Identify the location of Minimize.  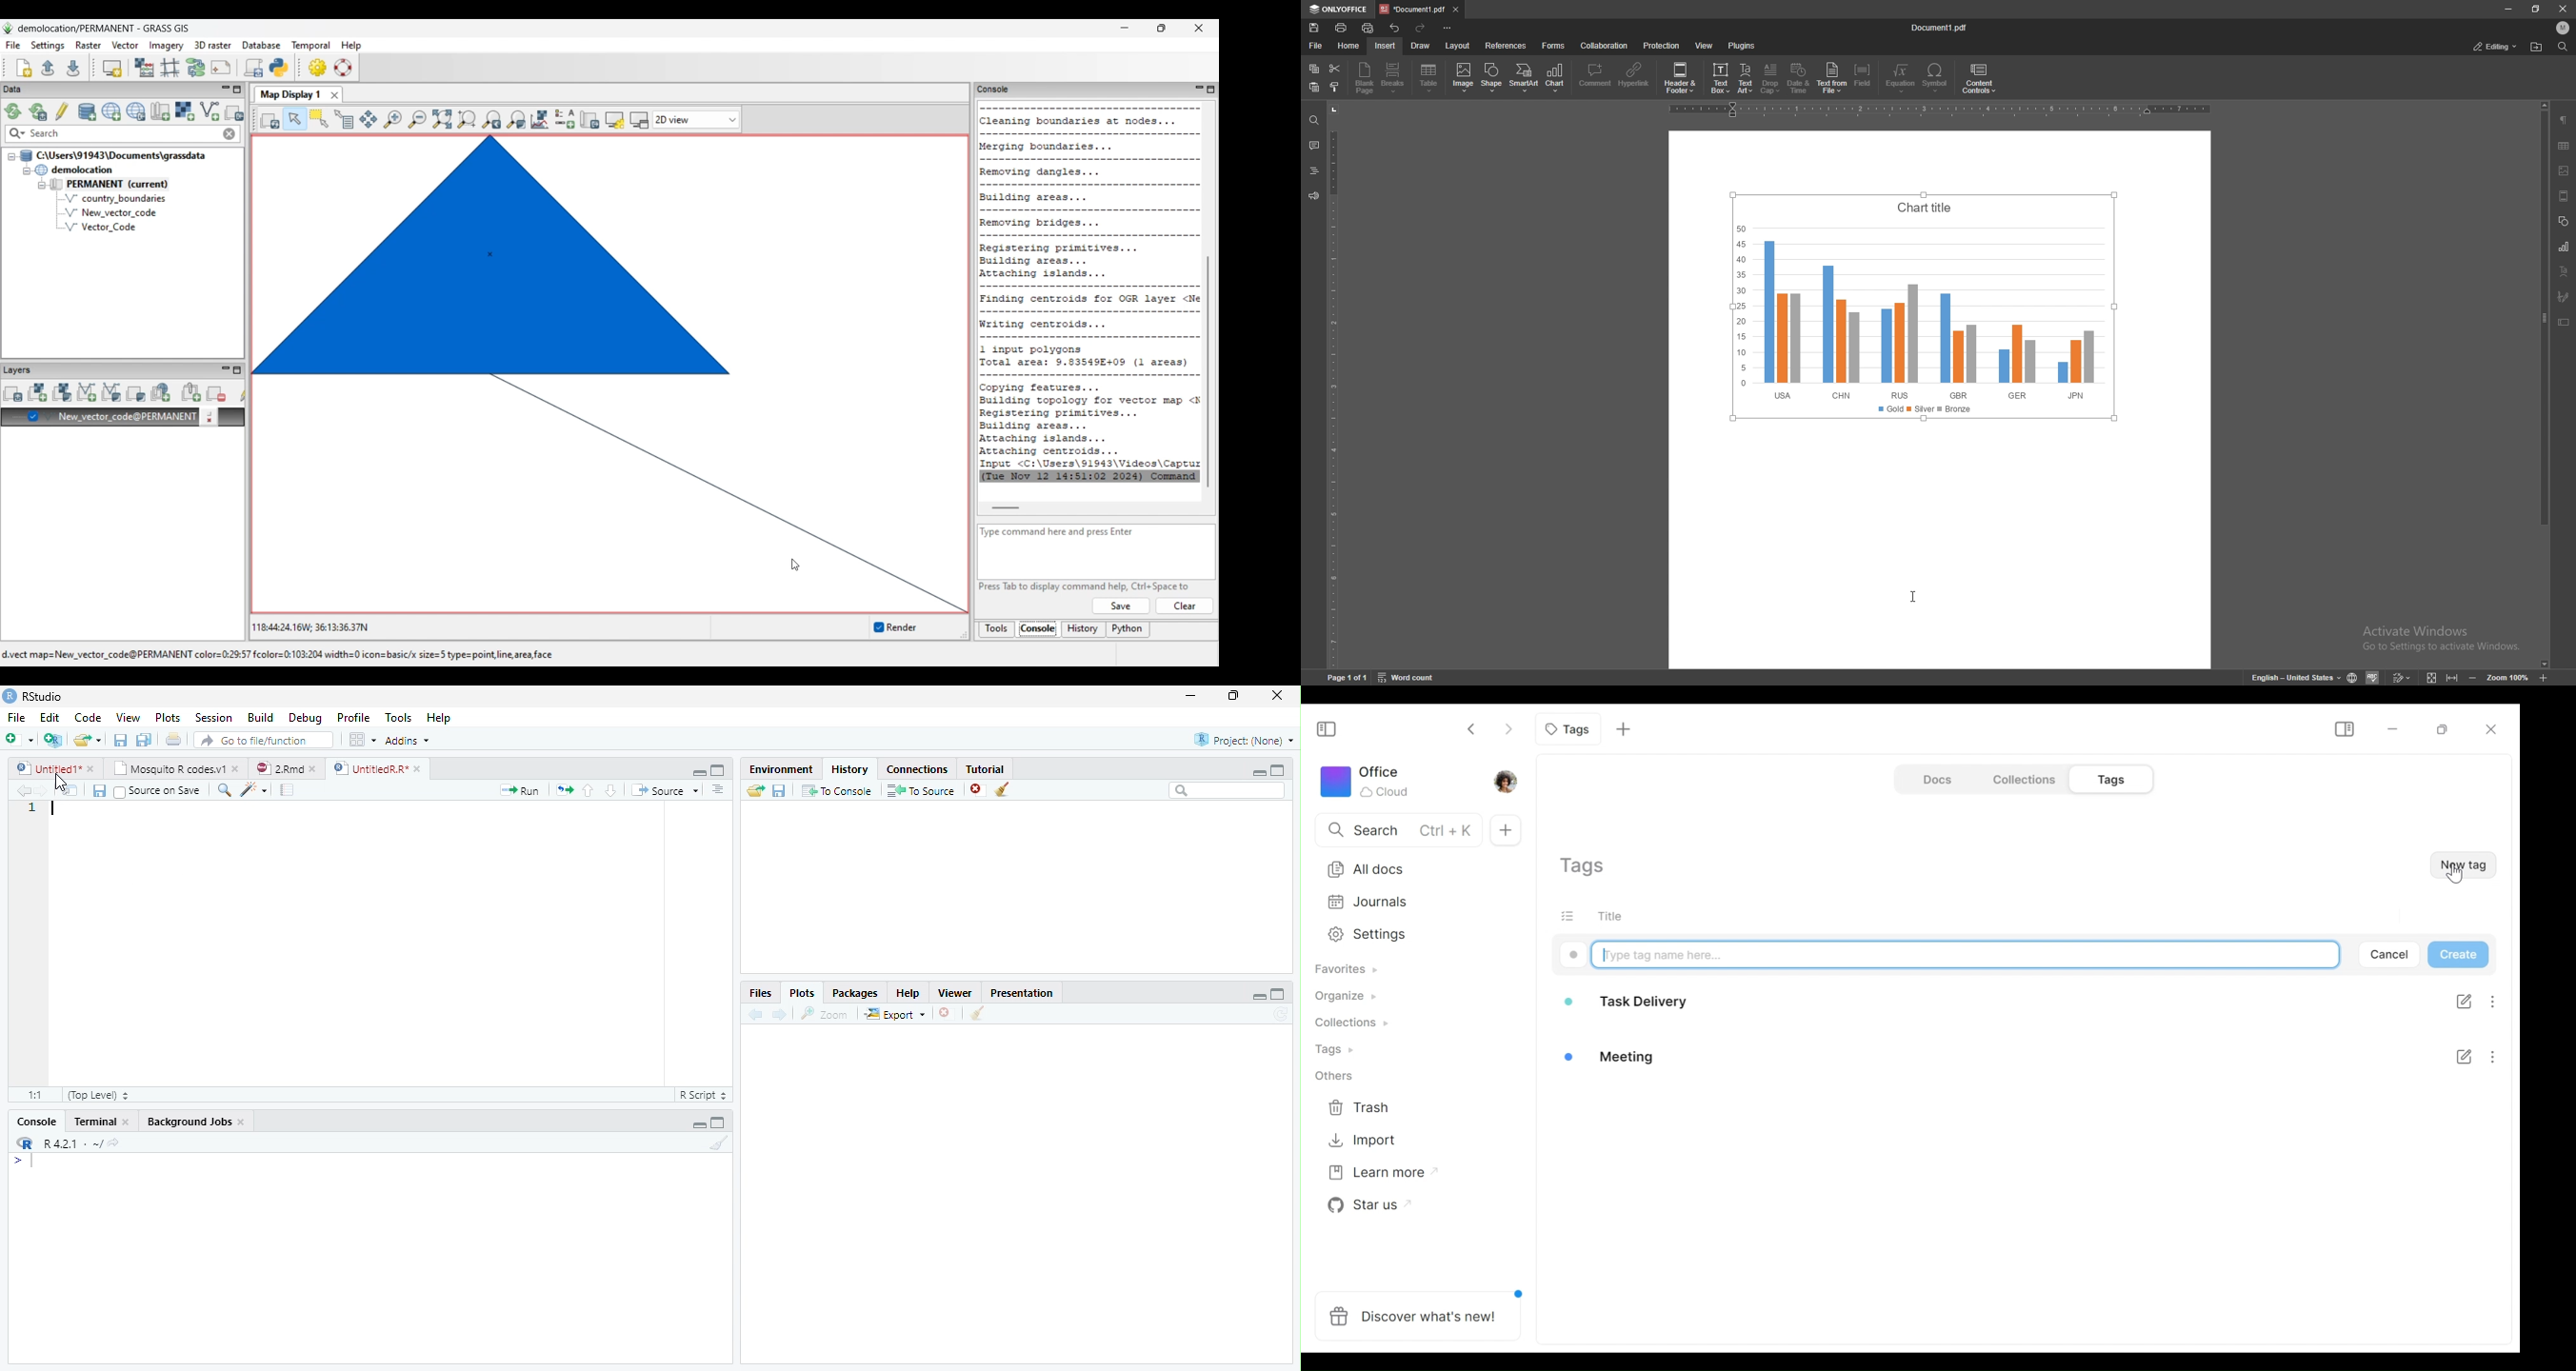
(1258, 996).